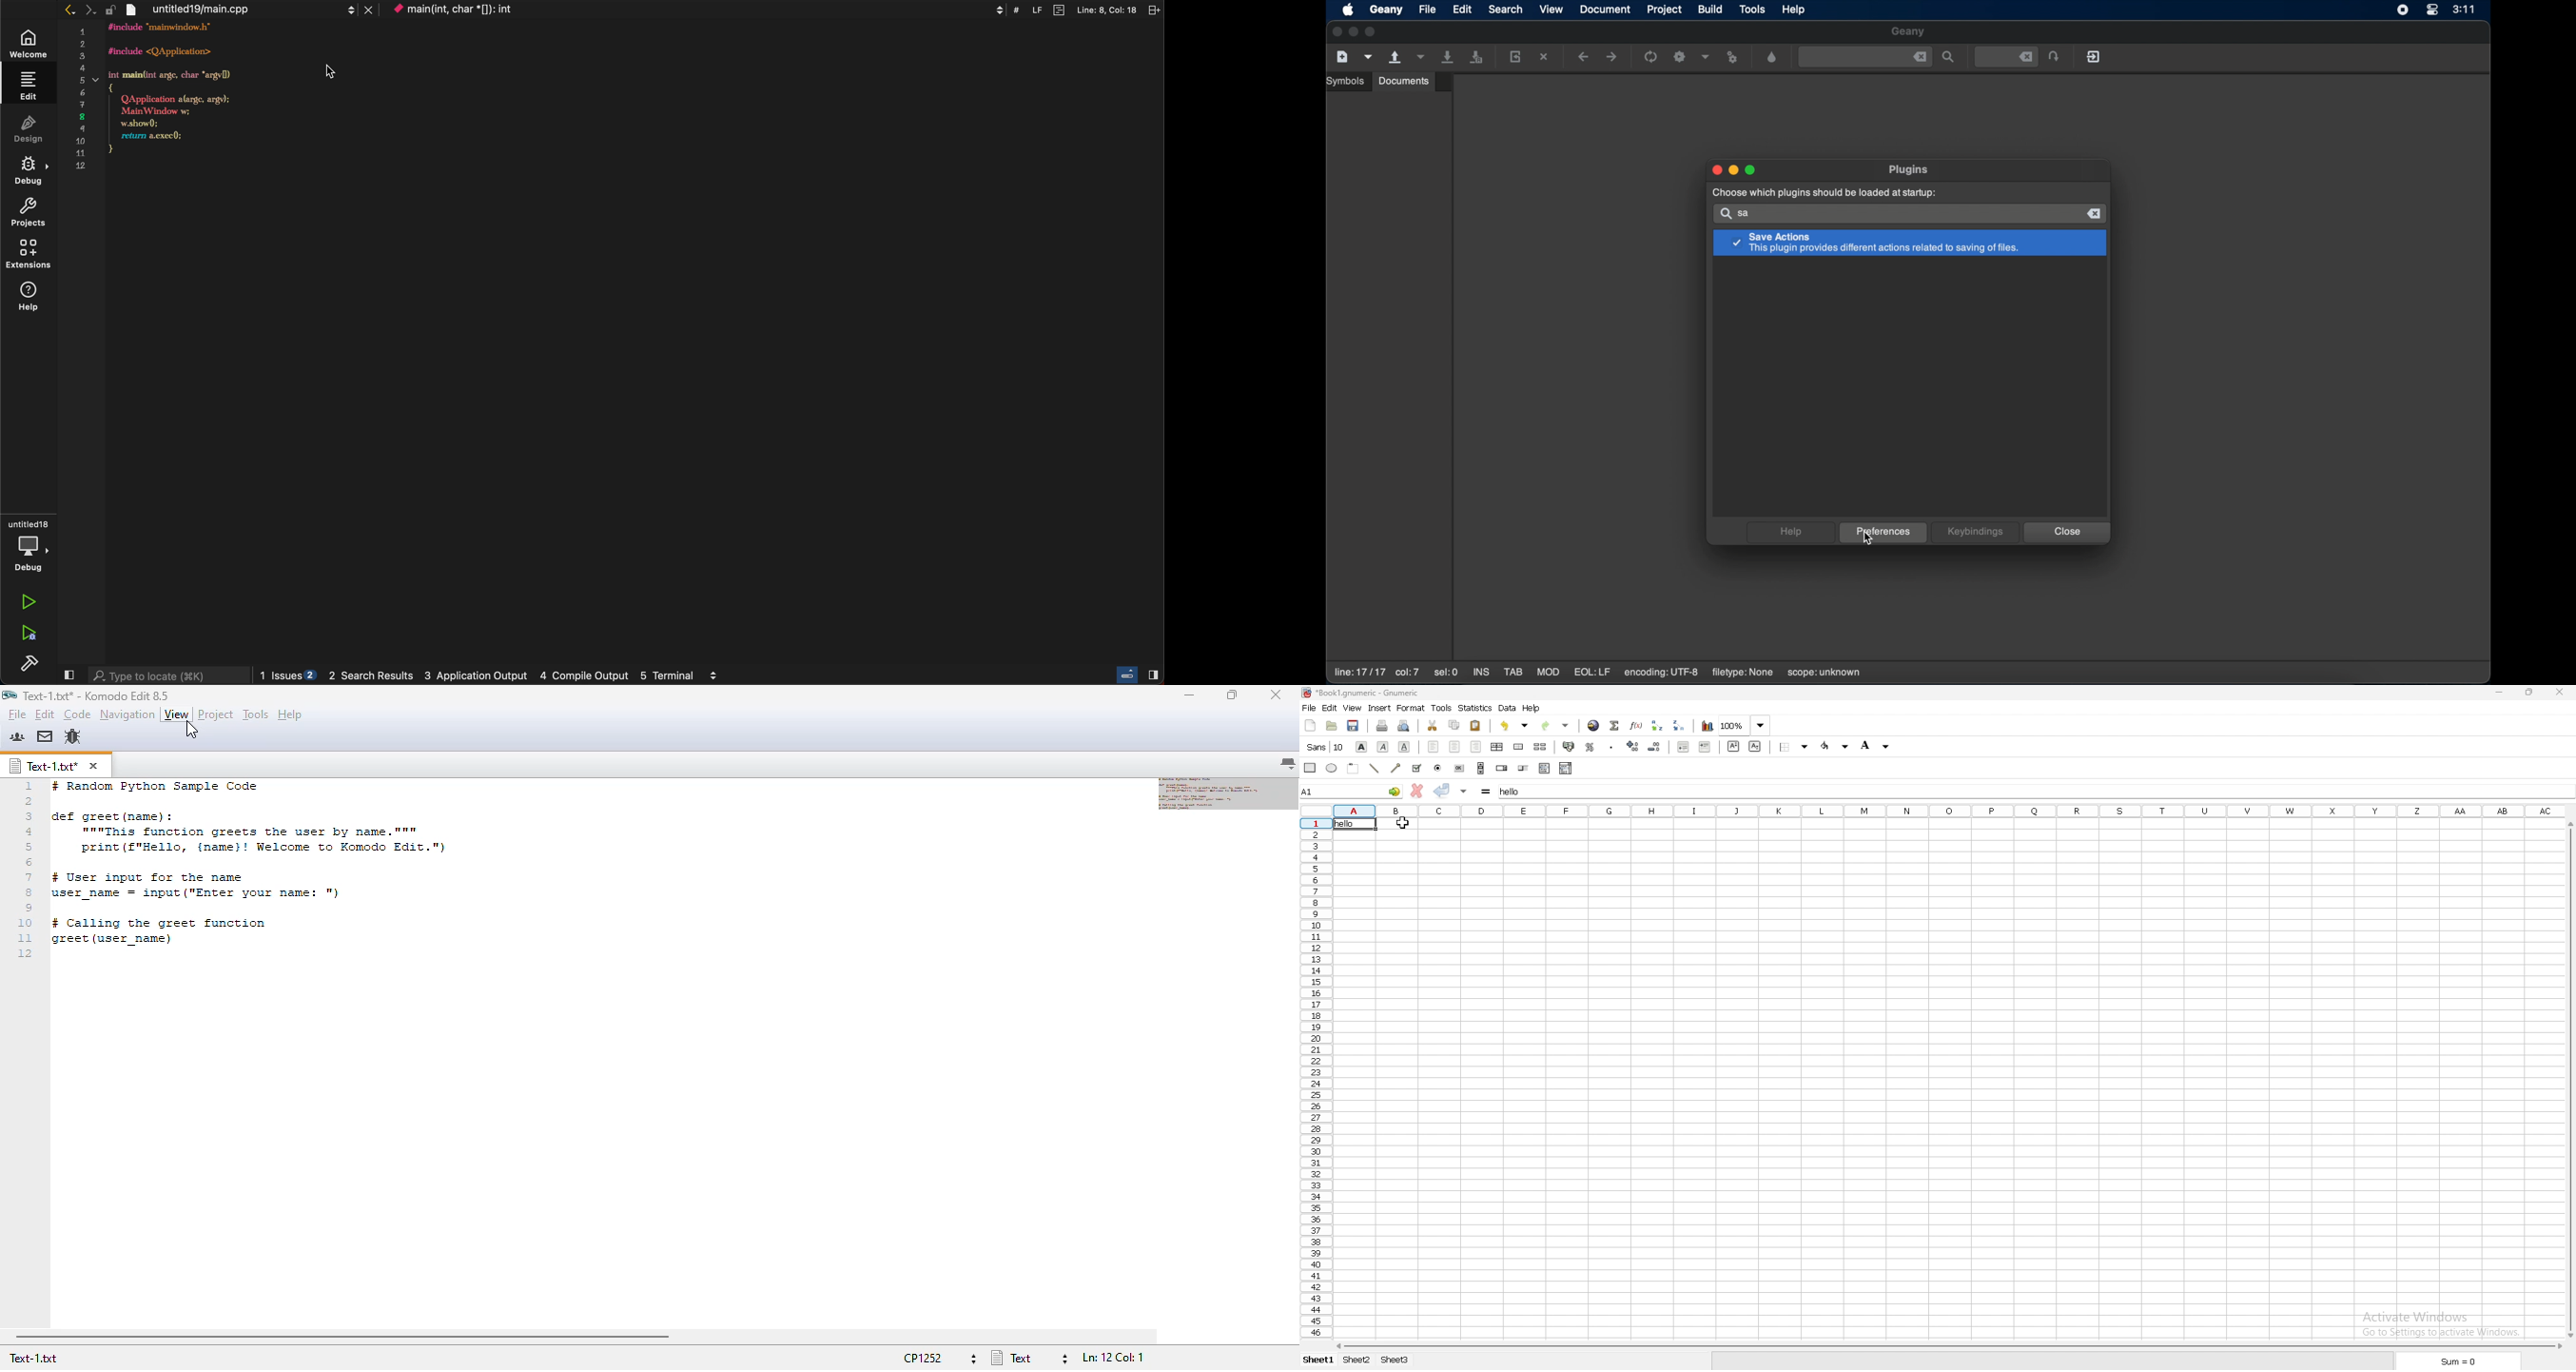 The width and height of the screenshot is (2576, 1372). Describe the element at coordinates (1405, 748) in the screenshot. I see `underline` at that location.